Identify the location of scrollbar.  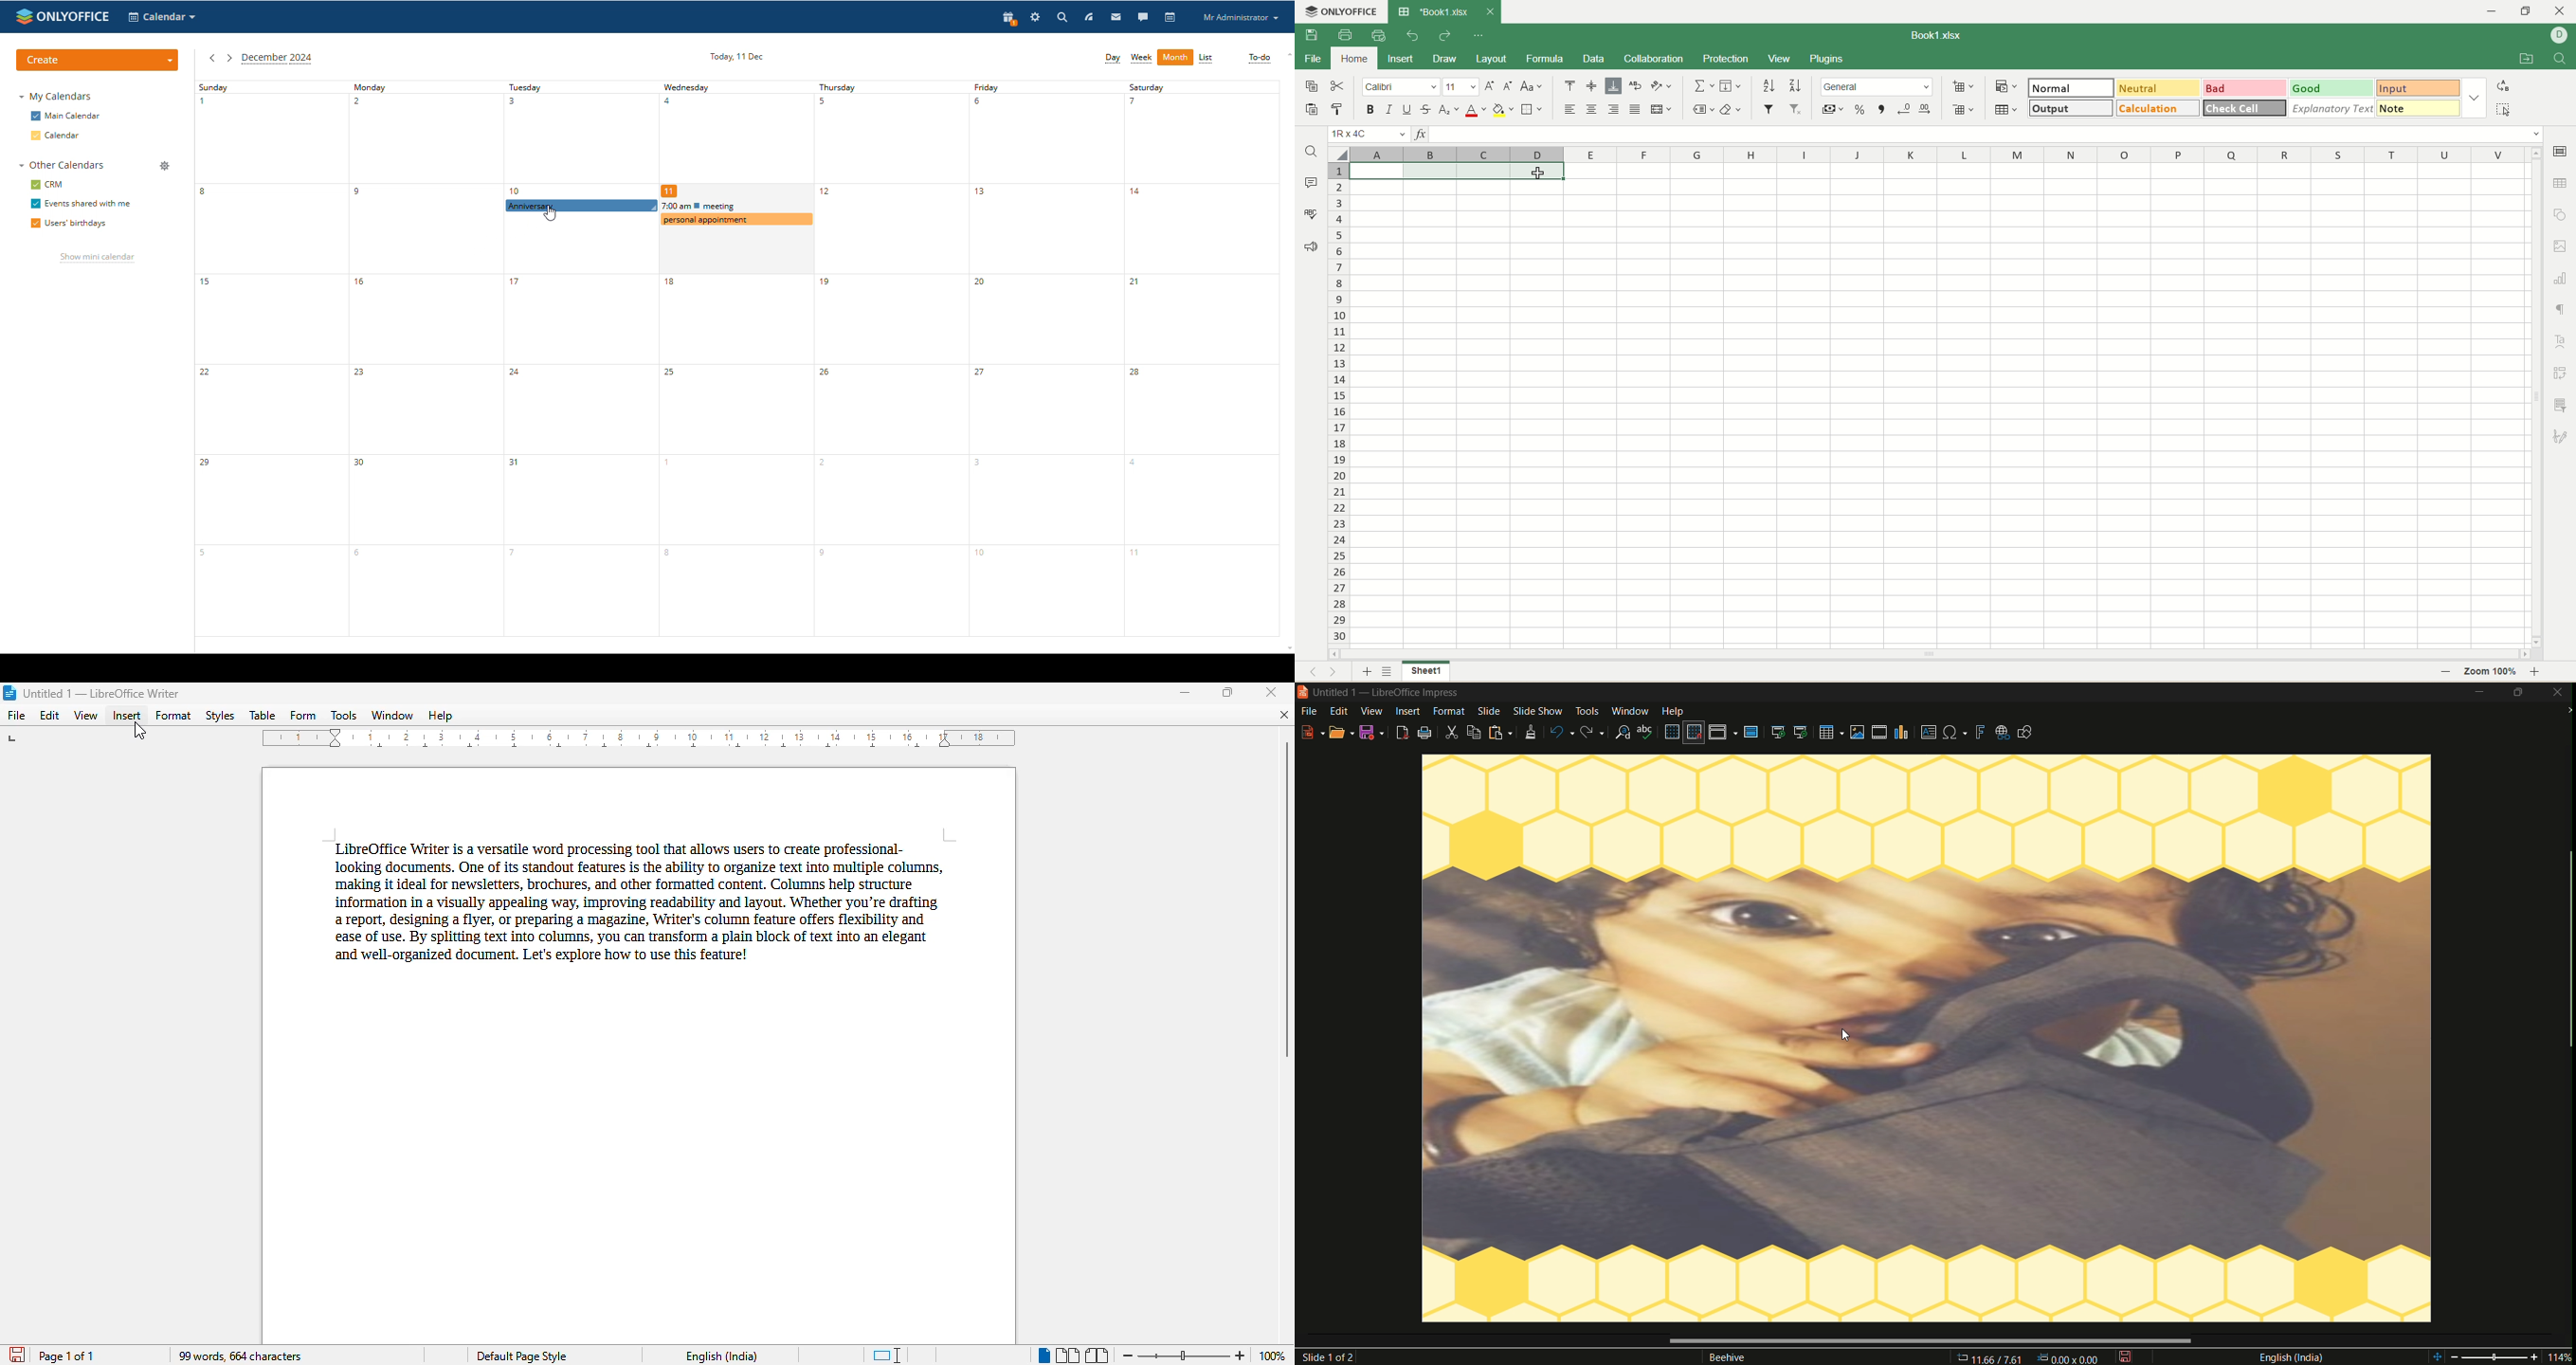
(2564, 951).